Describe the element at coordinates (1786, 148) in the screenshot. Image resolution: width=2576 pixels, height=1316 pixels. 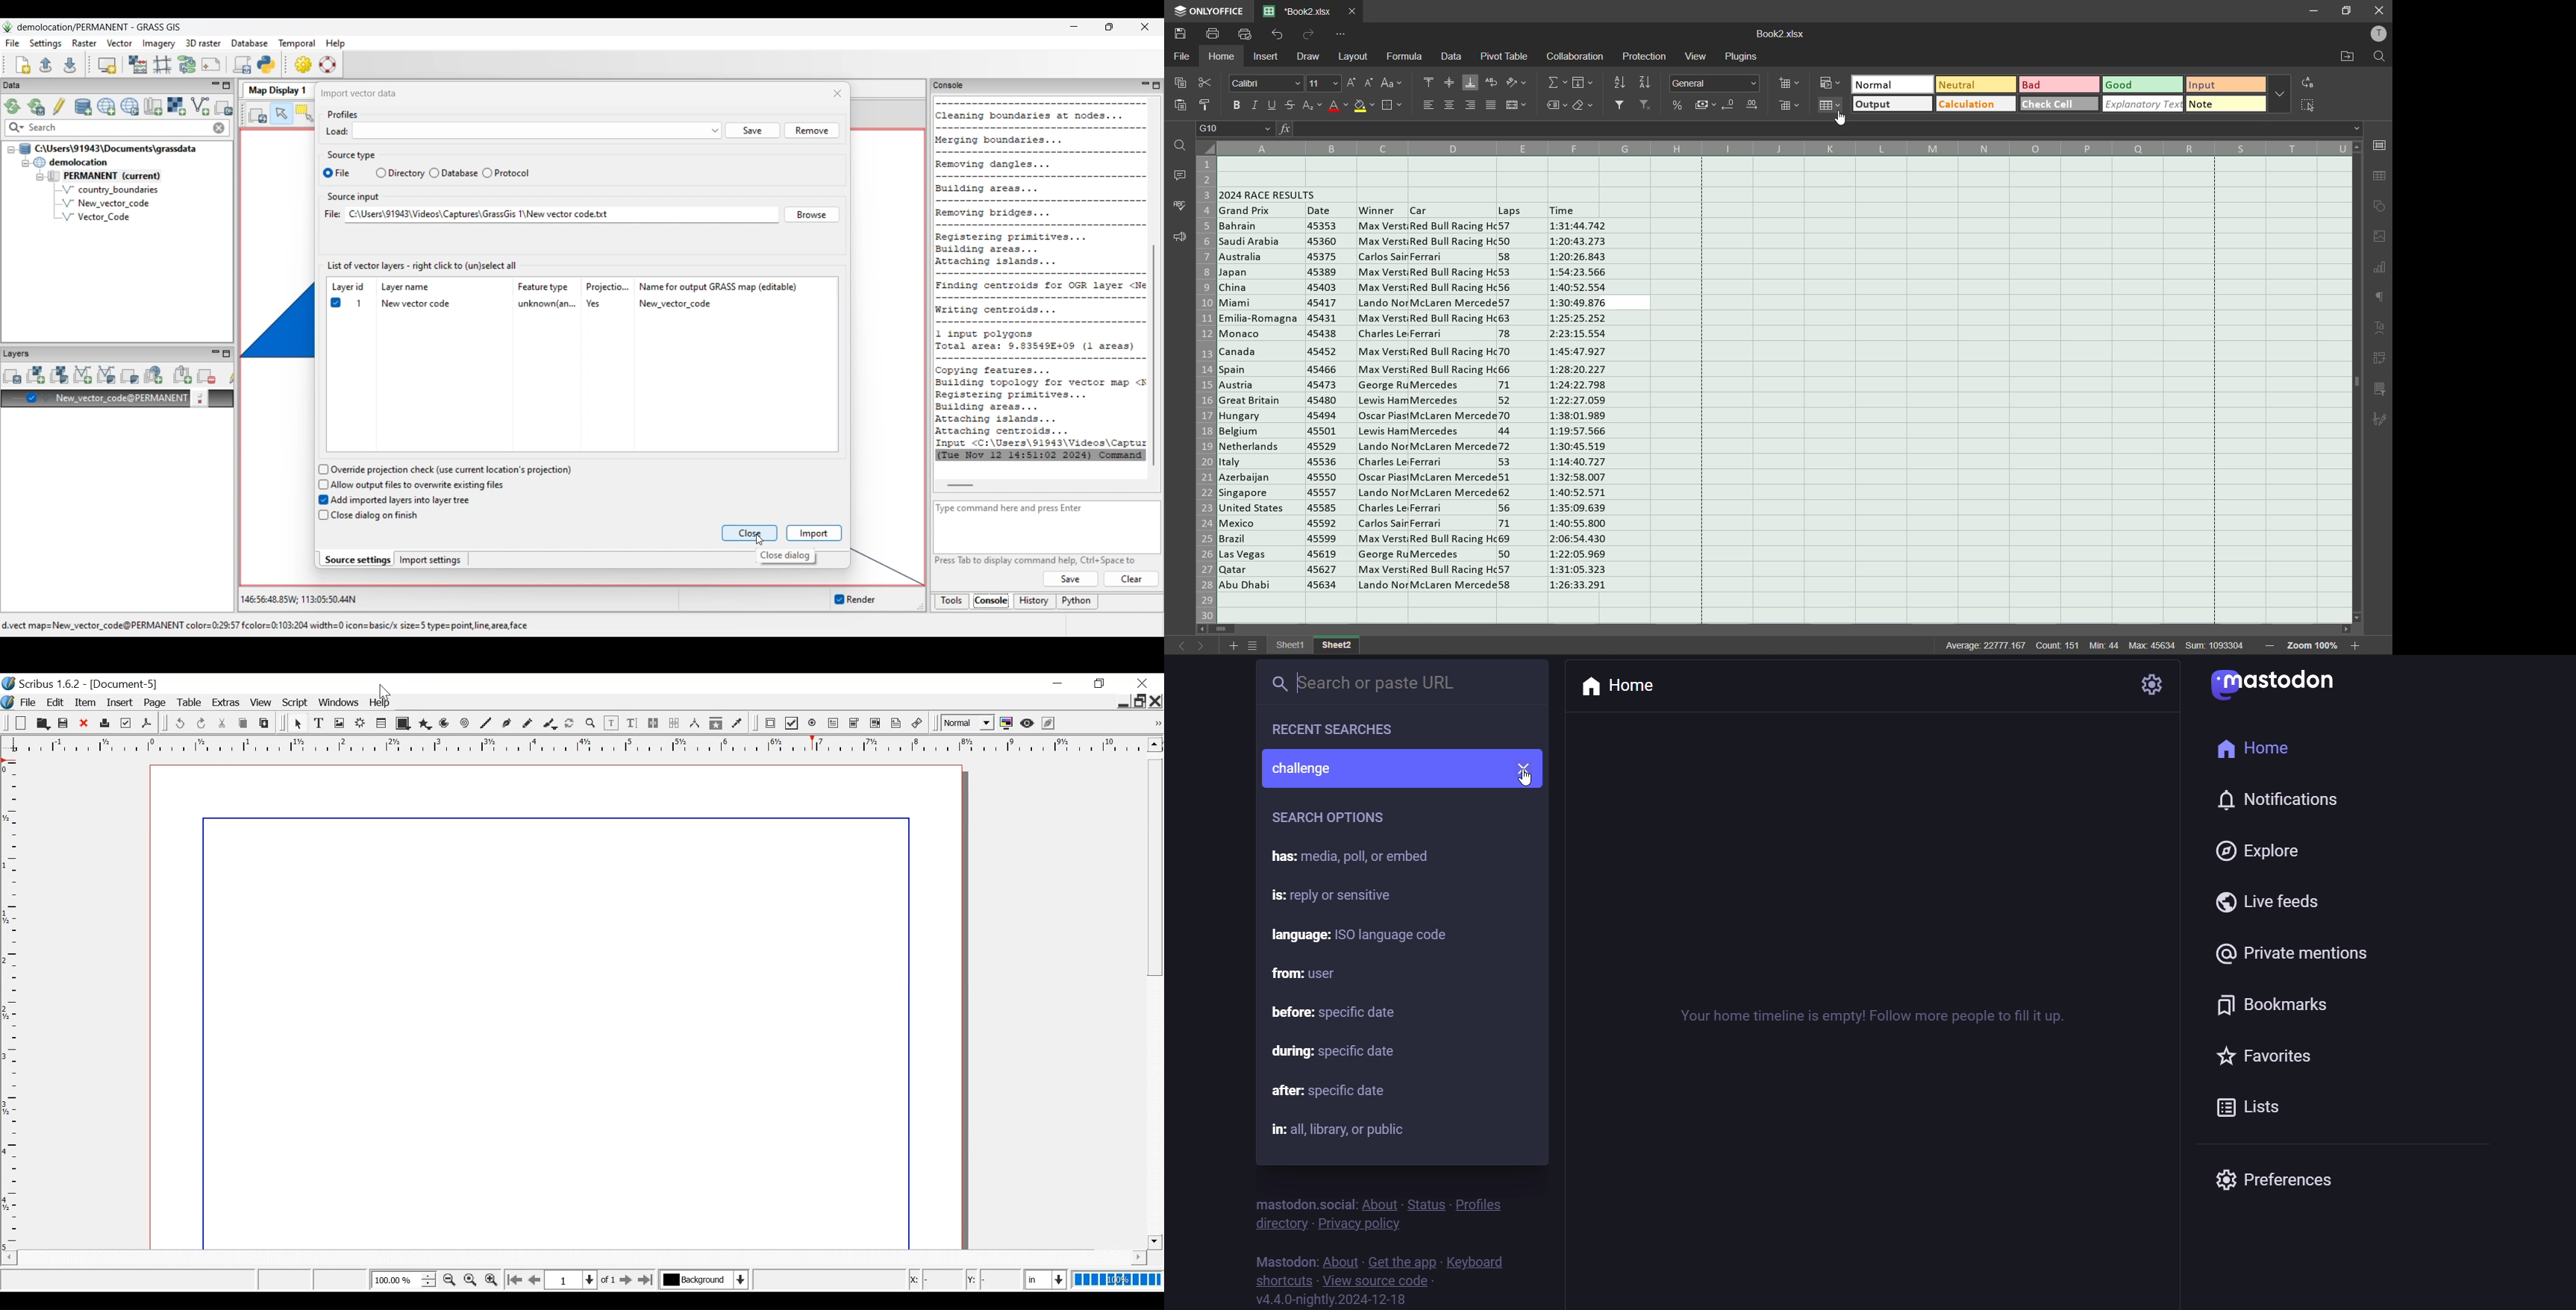
I see `column names` at that location.